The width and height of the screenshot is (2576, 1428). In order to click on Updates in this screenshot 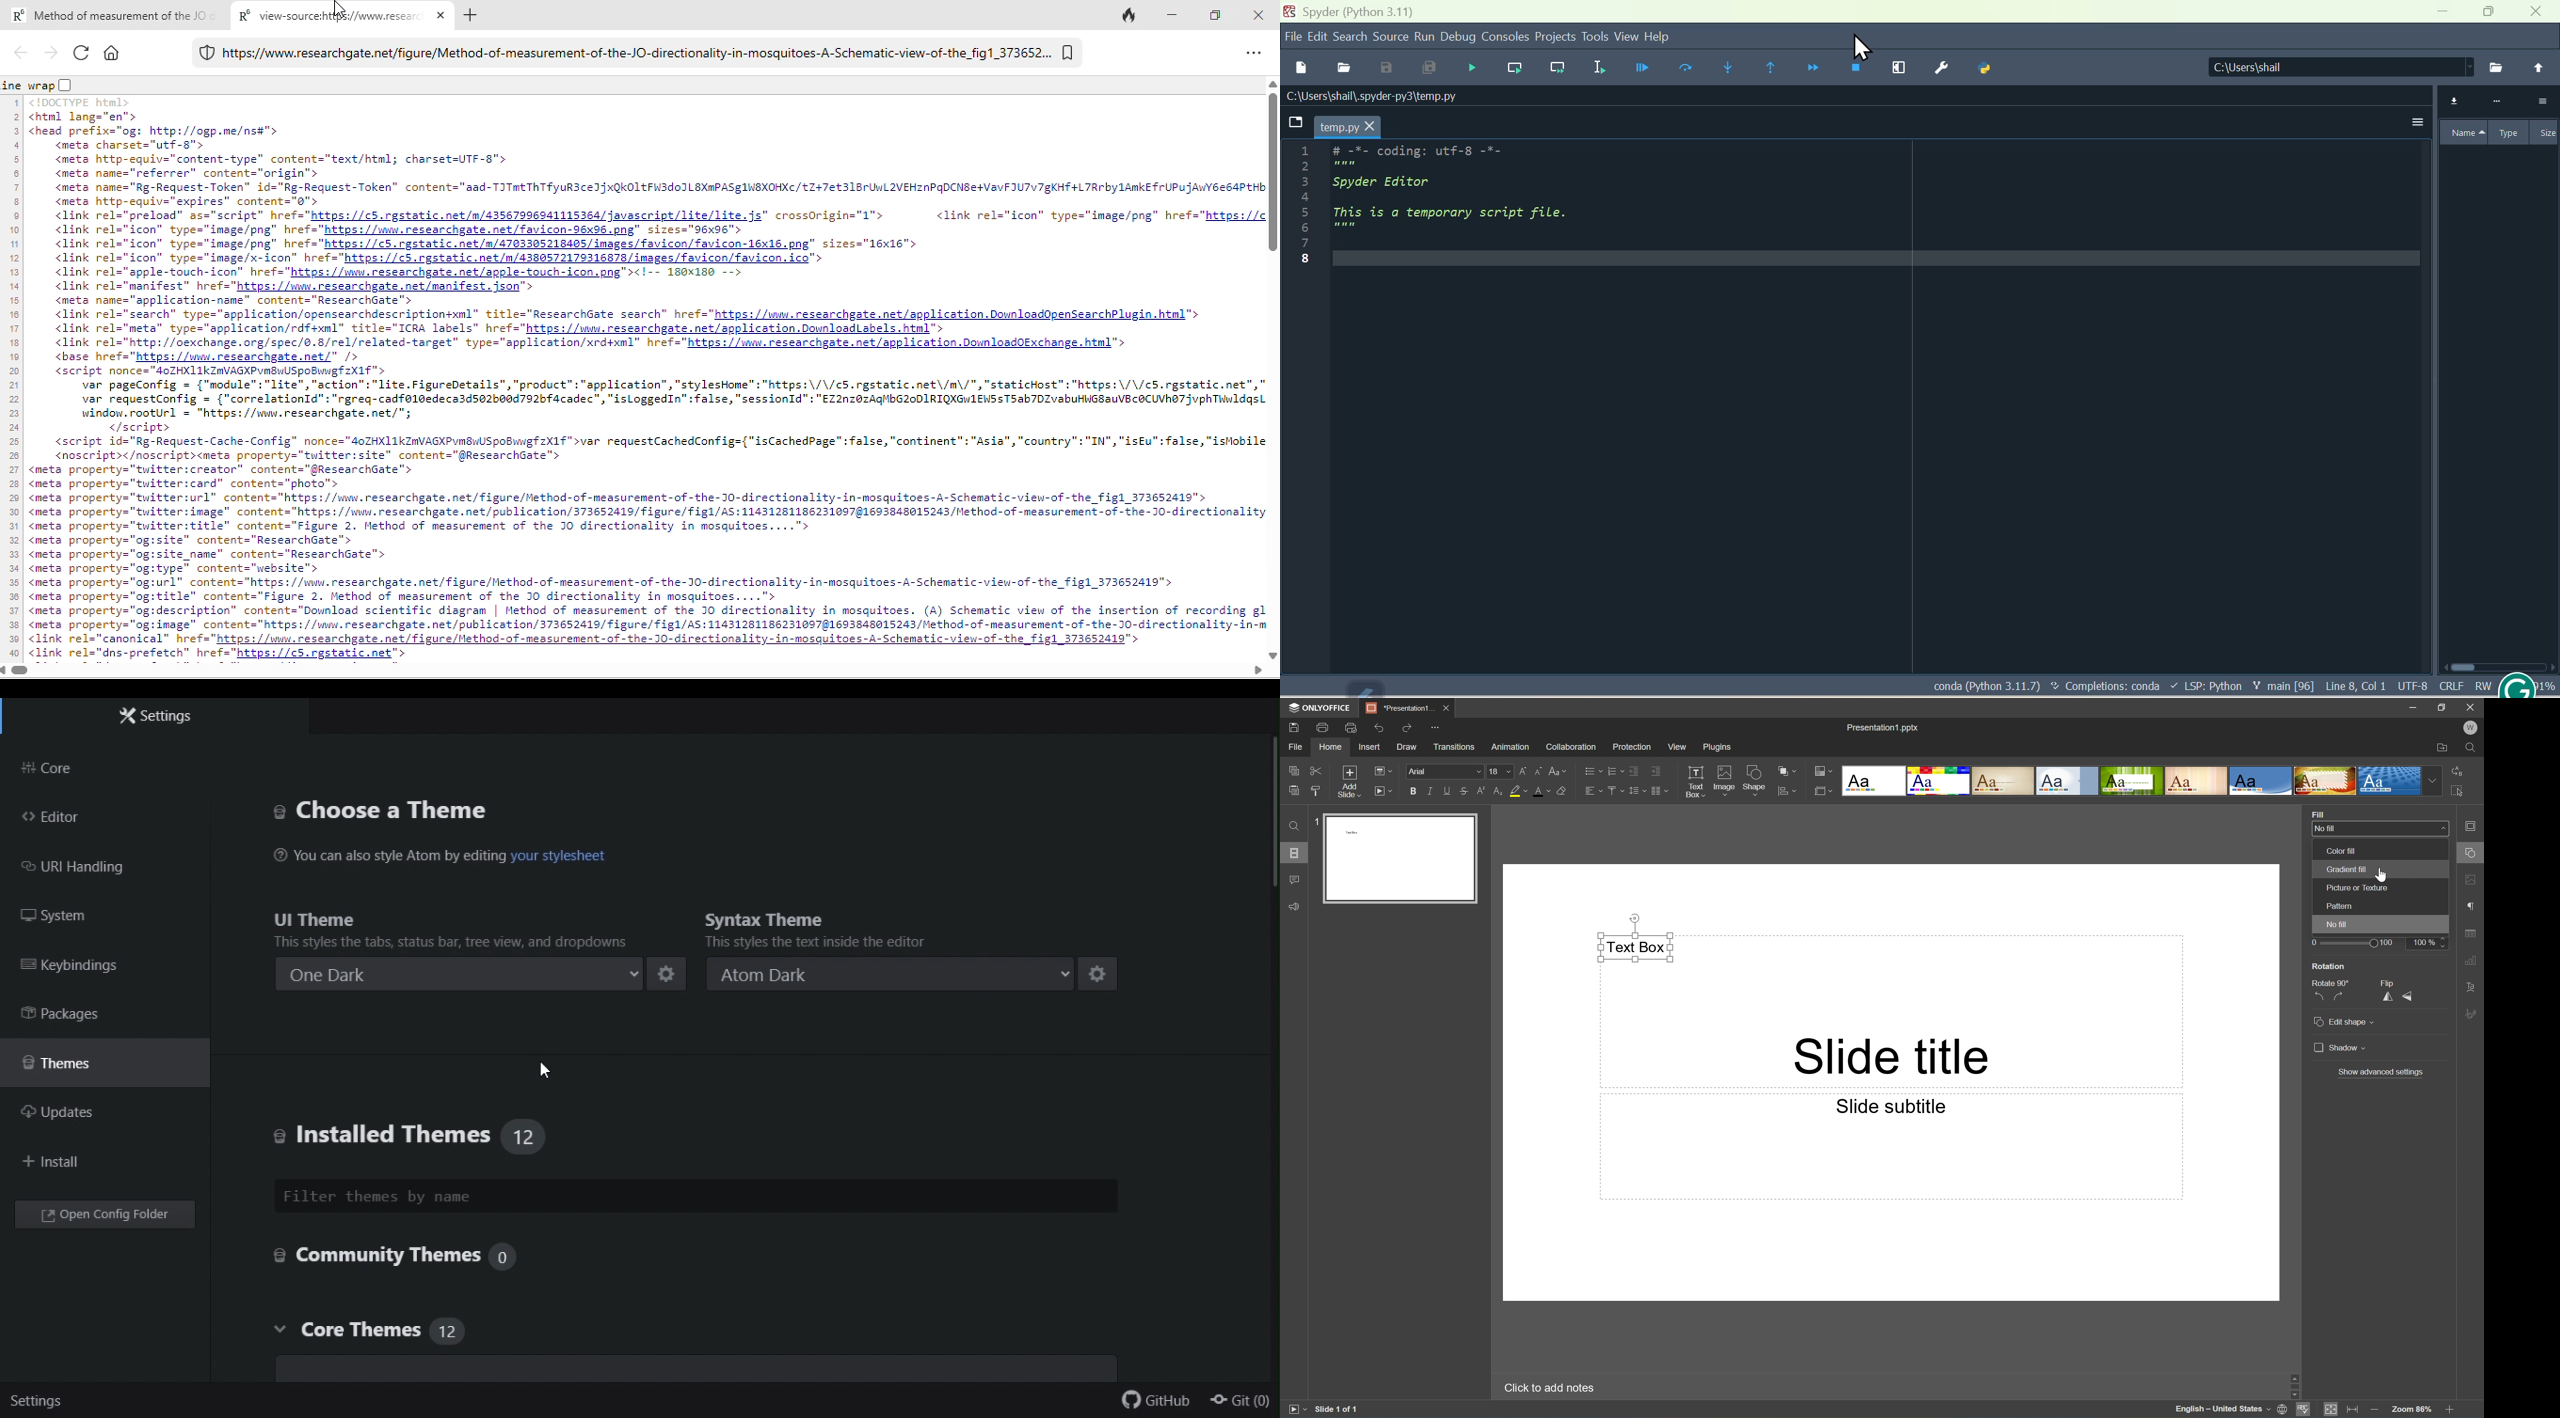, I will do `click(78, 1117)`.